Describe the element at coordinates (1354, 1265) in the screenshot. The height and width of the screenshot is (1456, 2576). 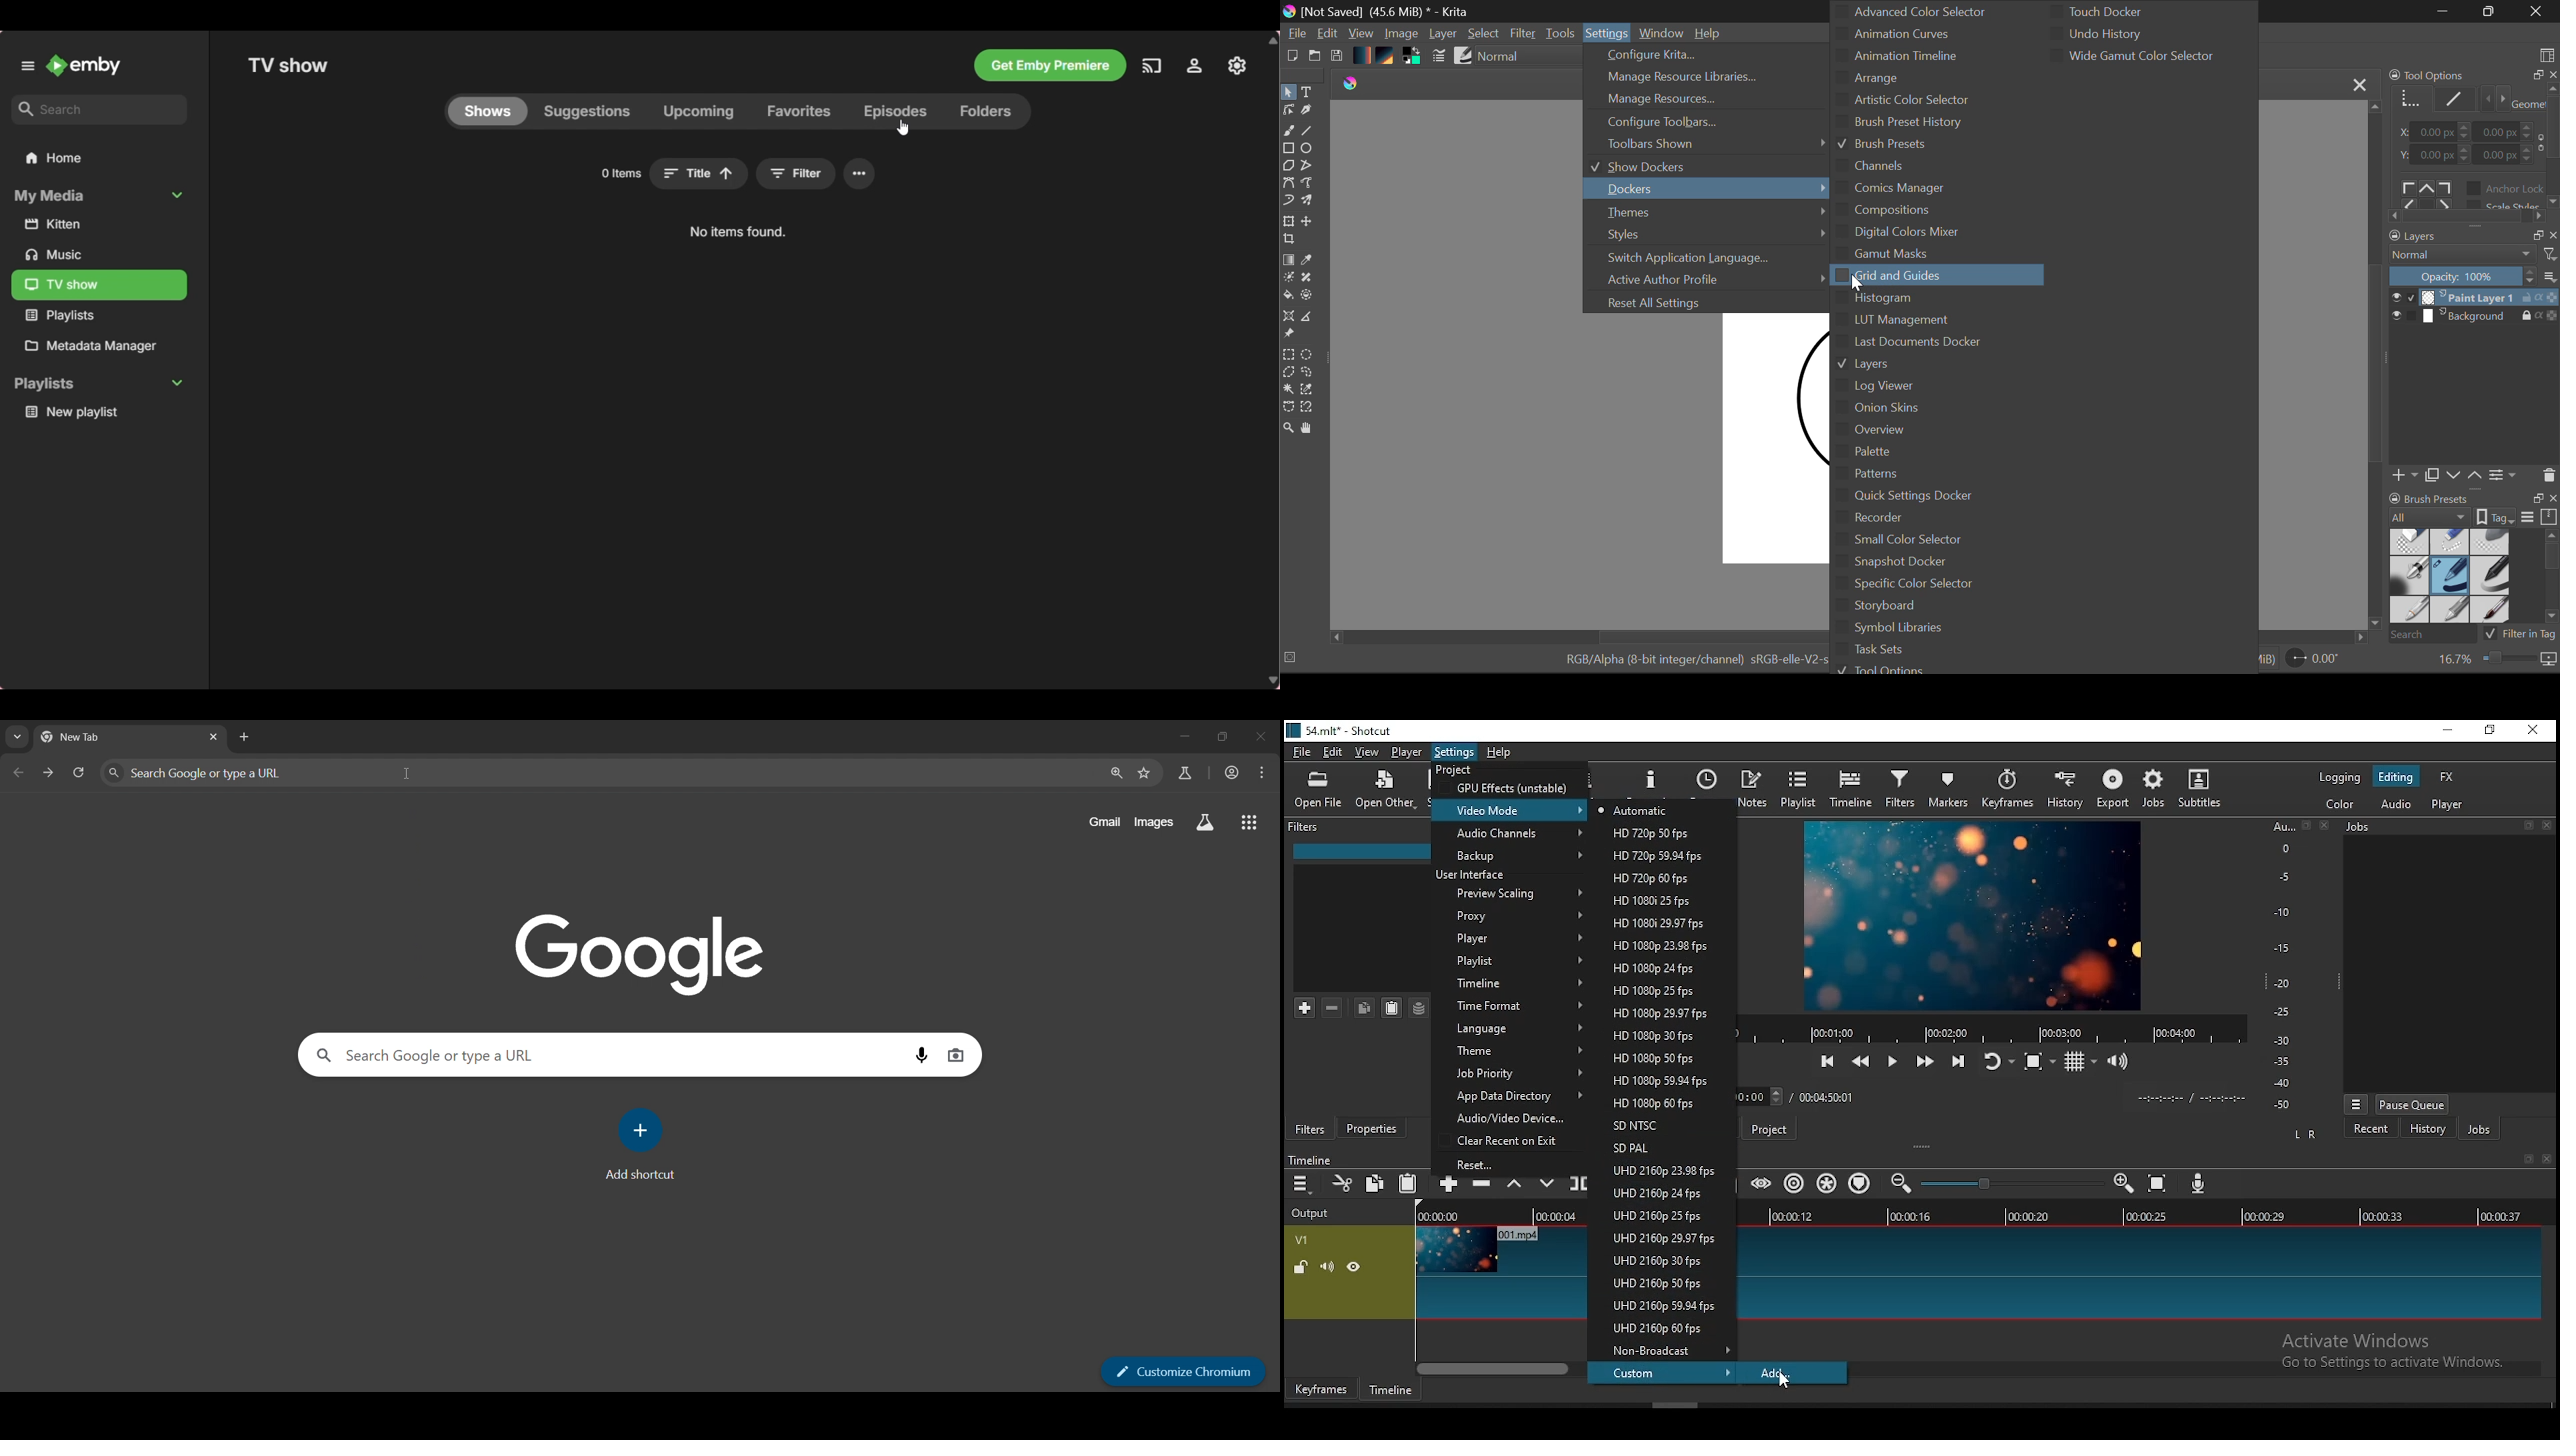
I see `hide video track` at that location.